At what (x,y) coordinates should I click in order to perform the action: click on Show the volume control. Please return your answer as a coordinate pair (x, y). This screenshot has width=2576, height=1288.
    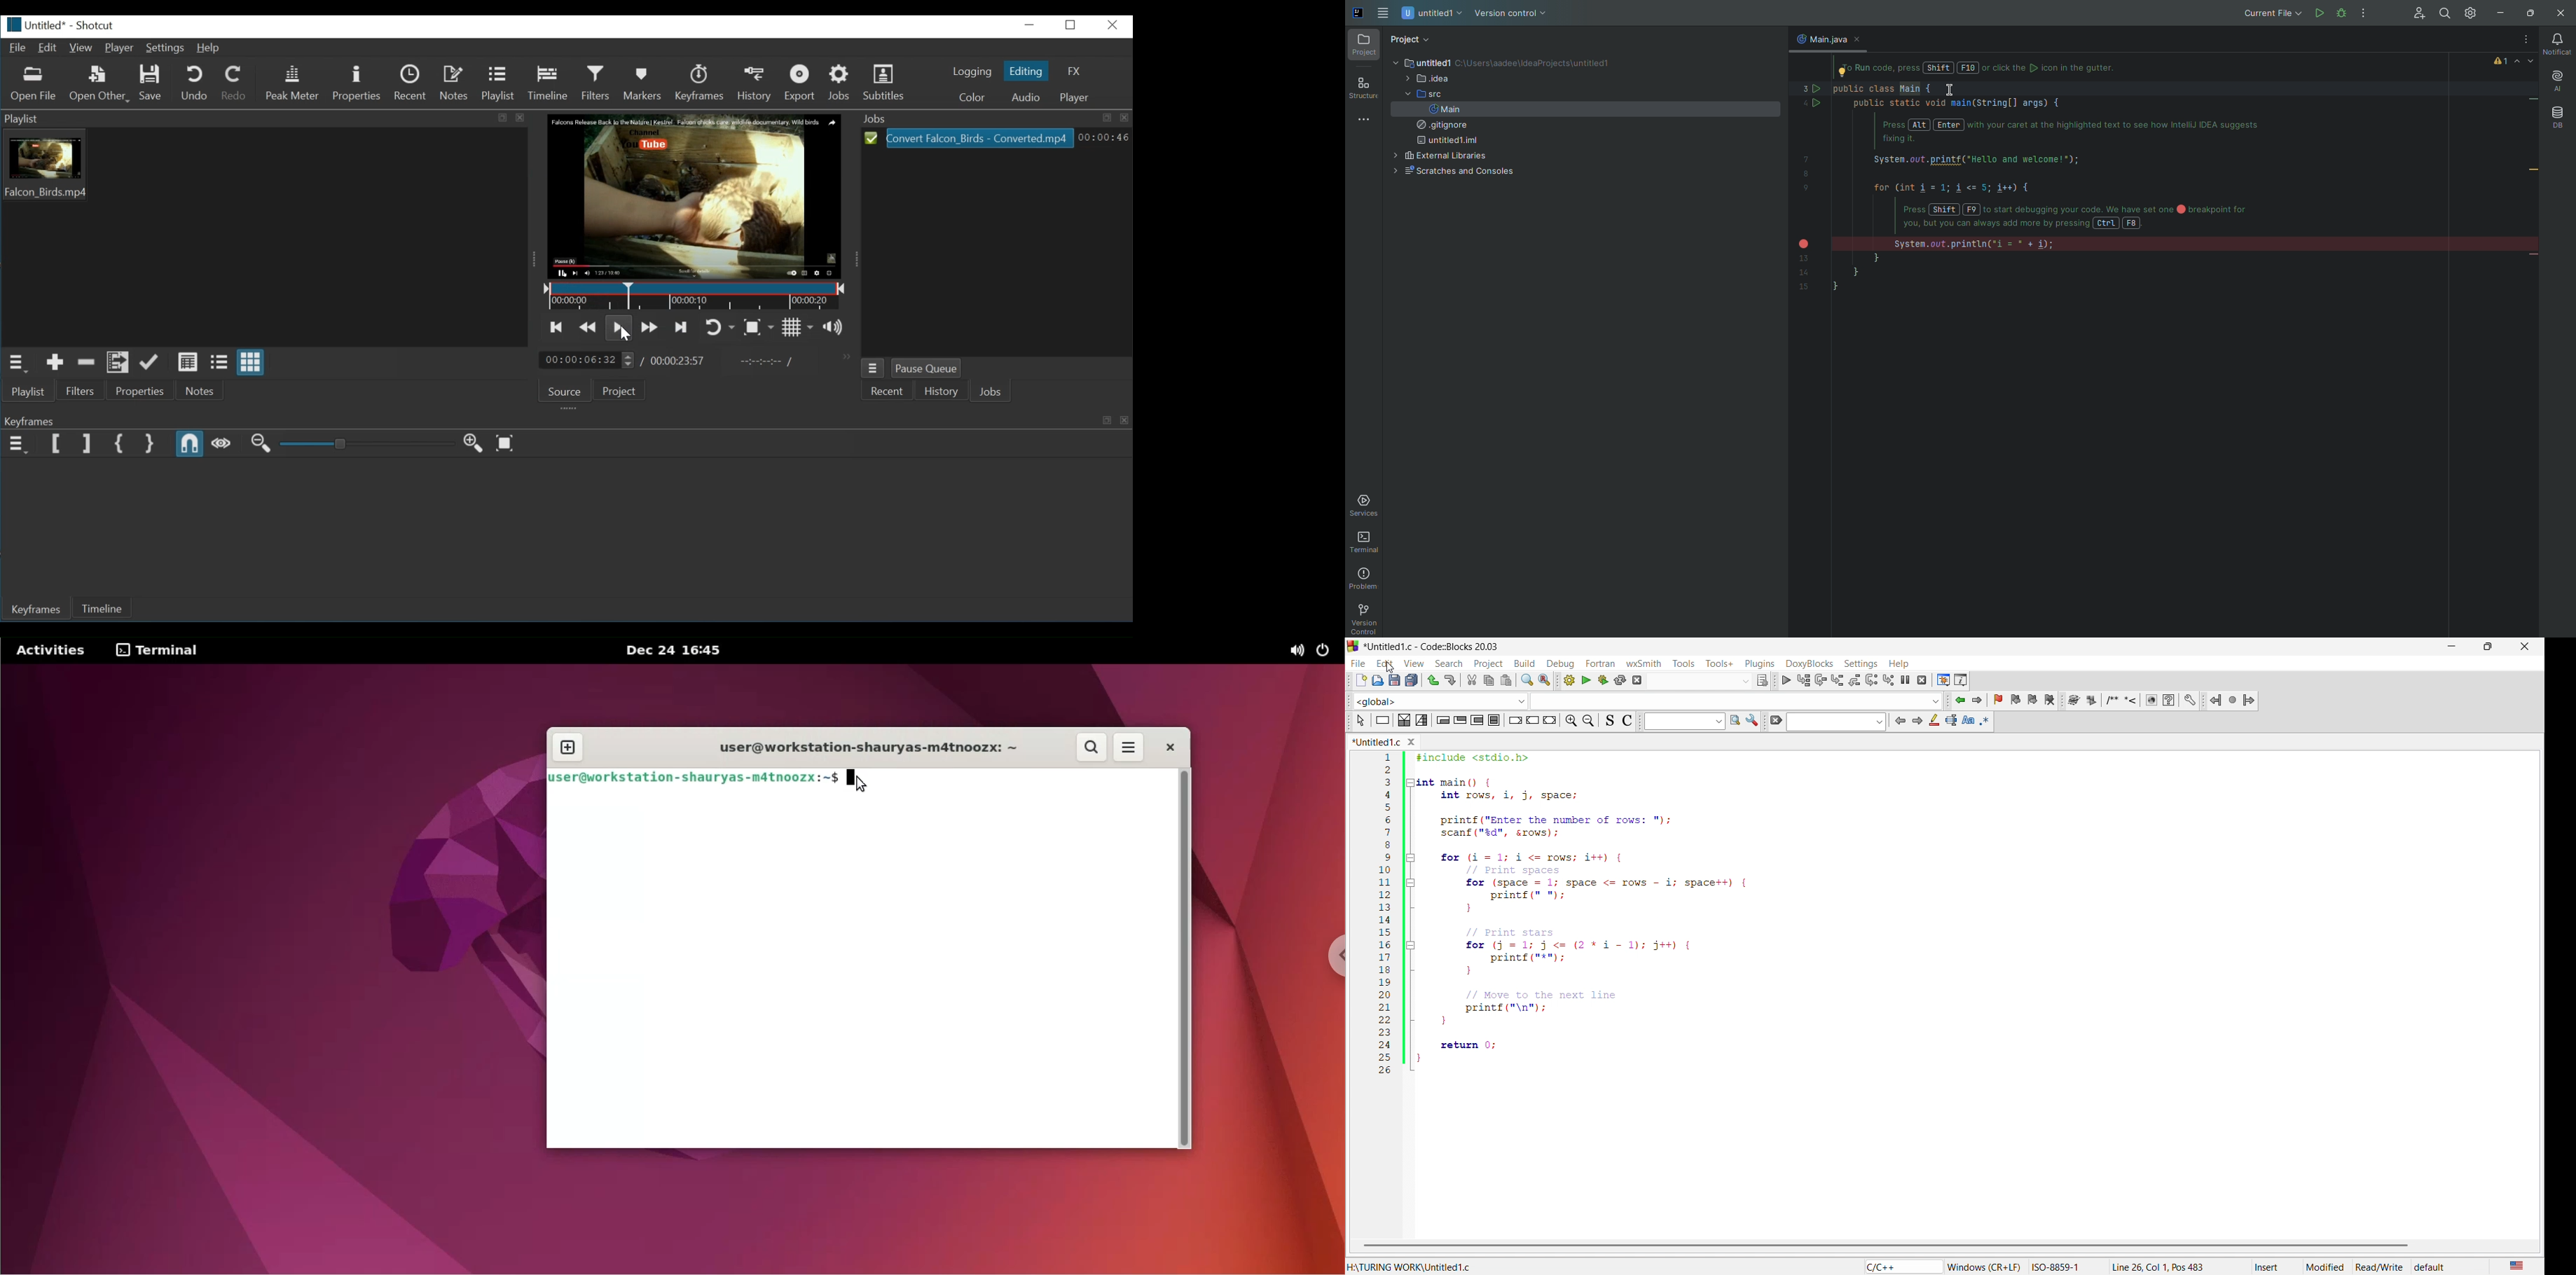
    Looking at the image, I should click on (834, 327).